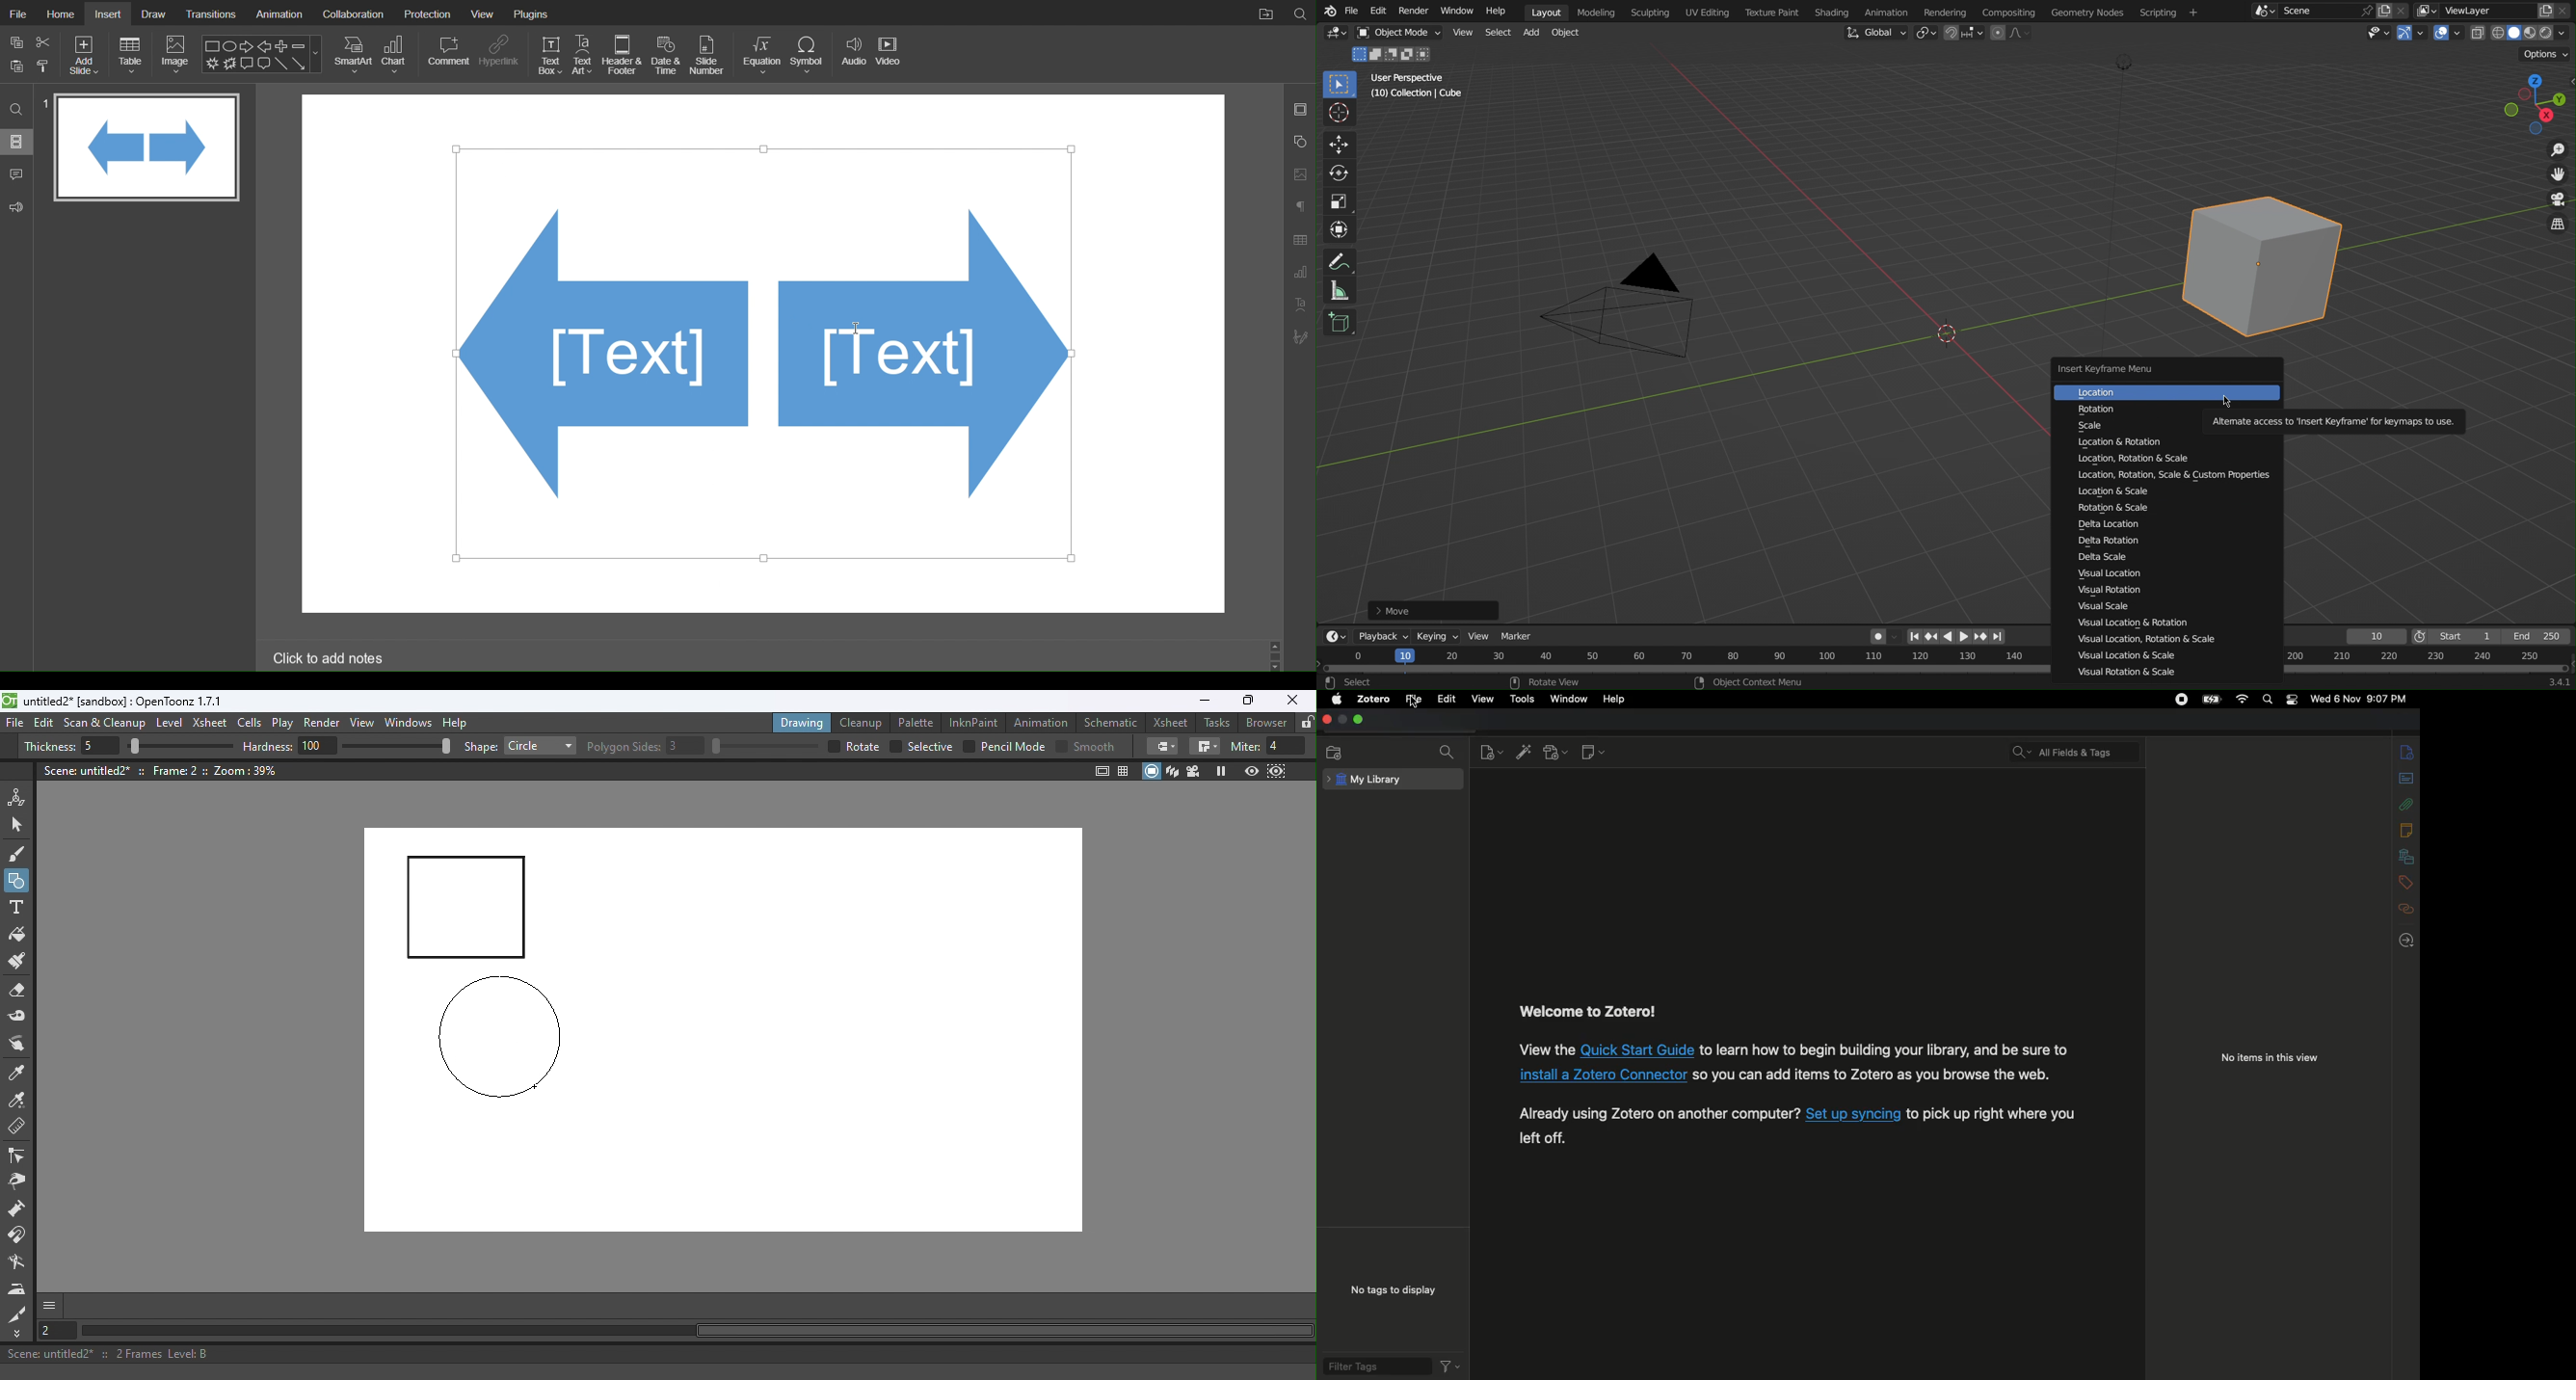  Describe the element at coordinates (1524, 700) in the screenshot. I see `Tools` at that location.